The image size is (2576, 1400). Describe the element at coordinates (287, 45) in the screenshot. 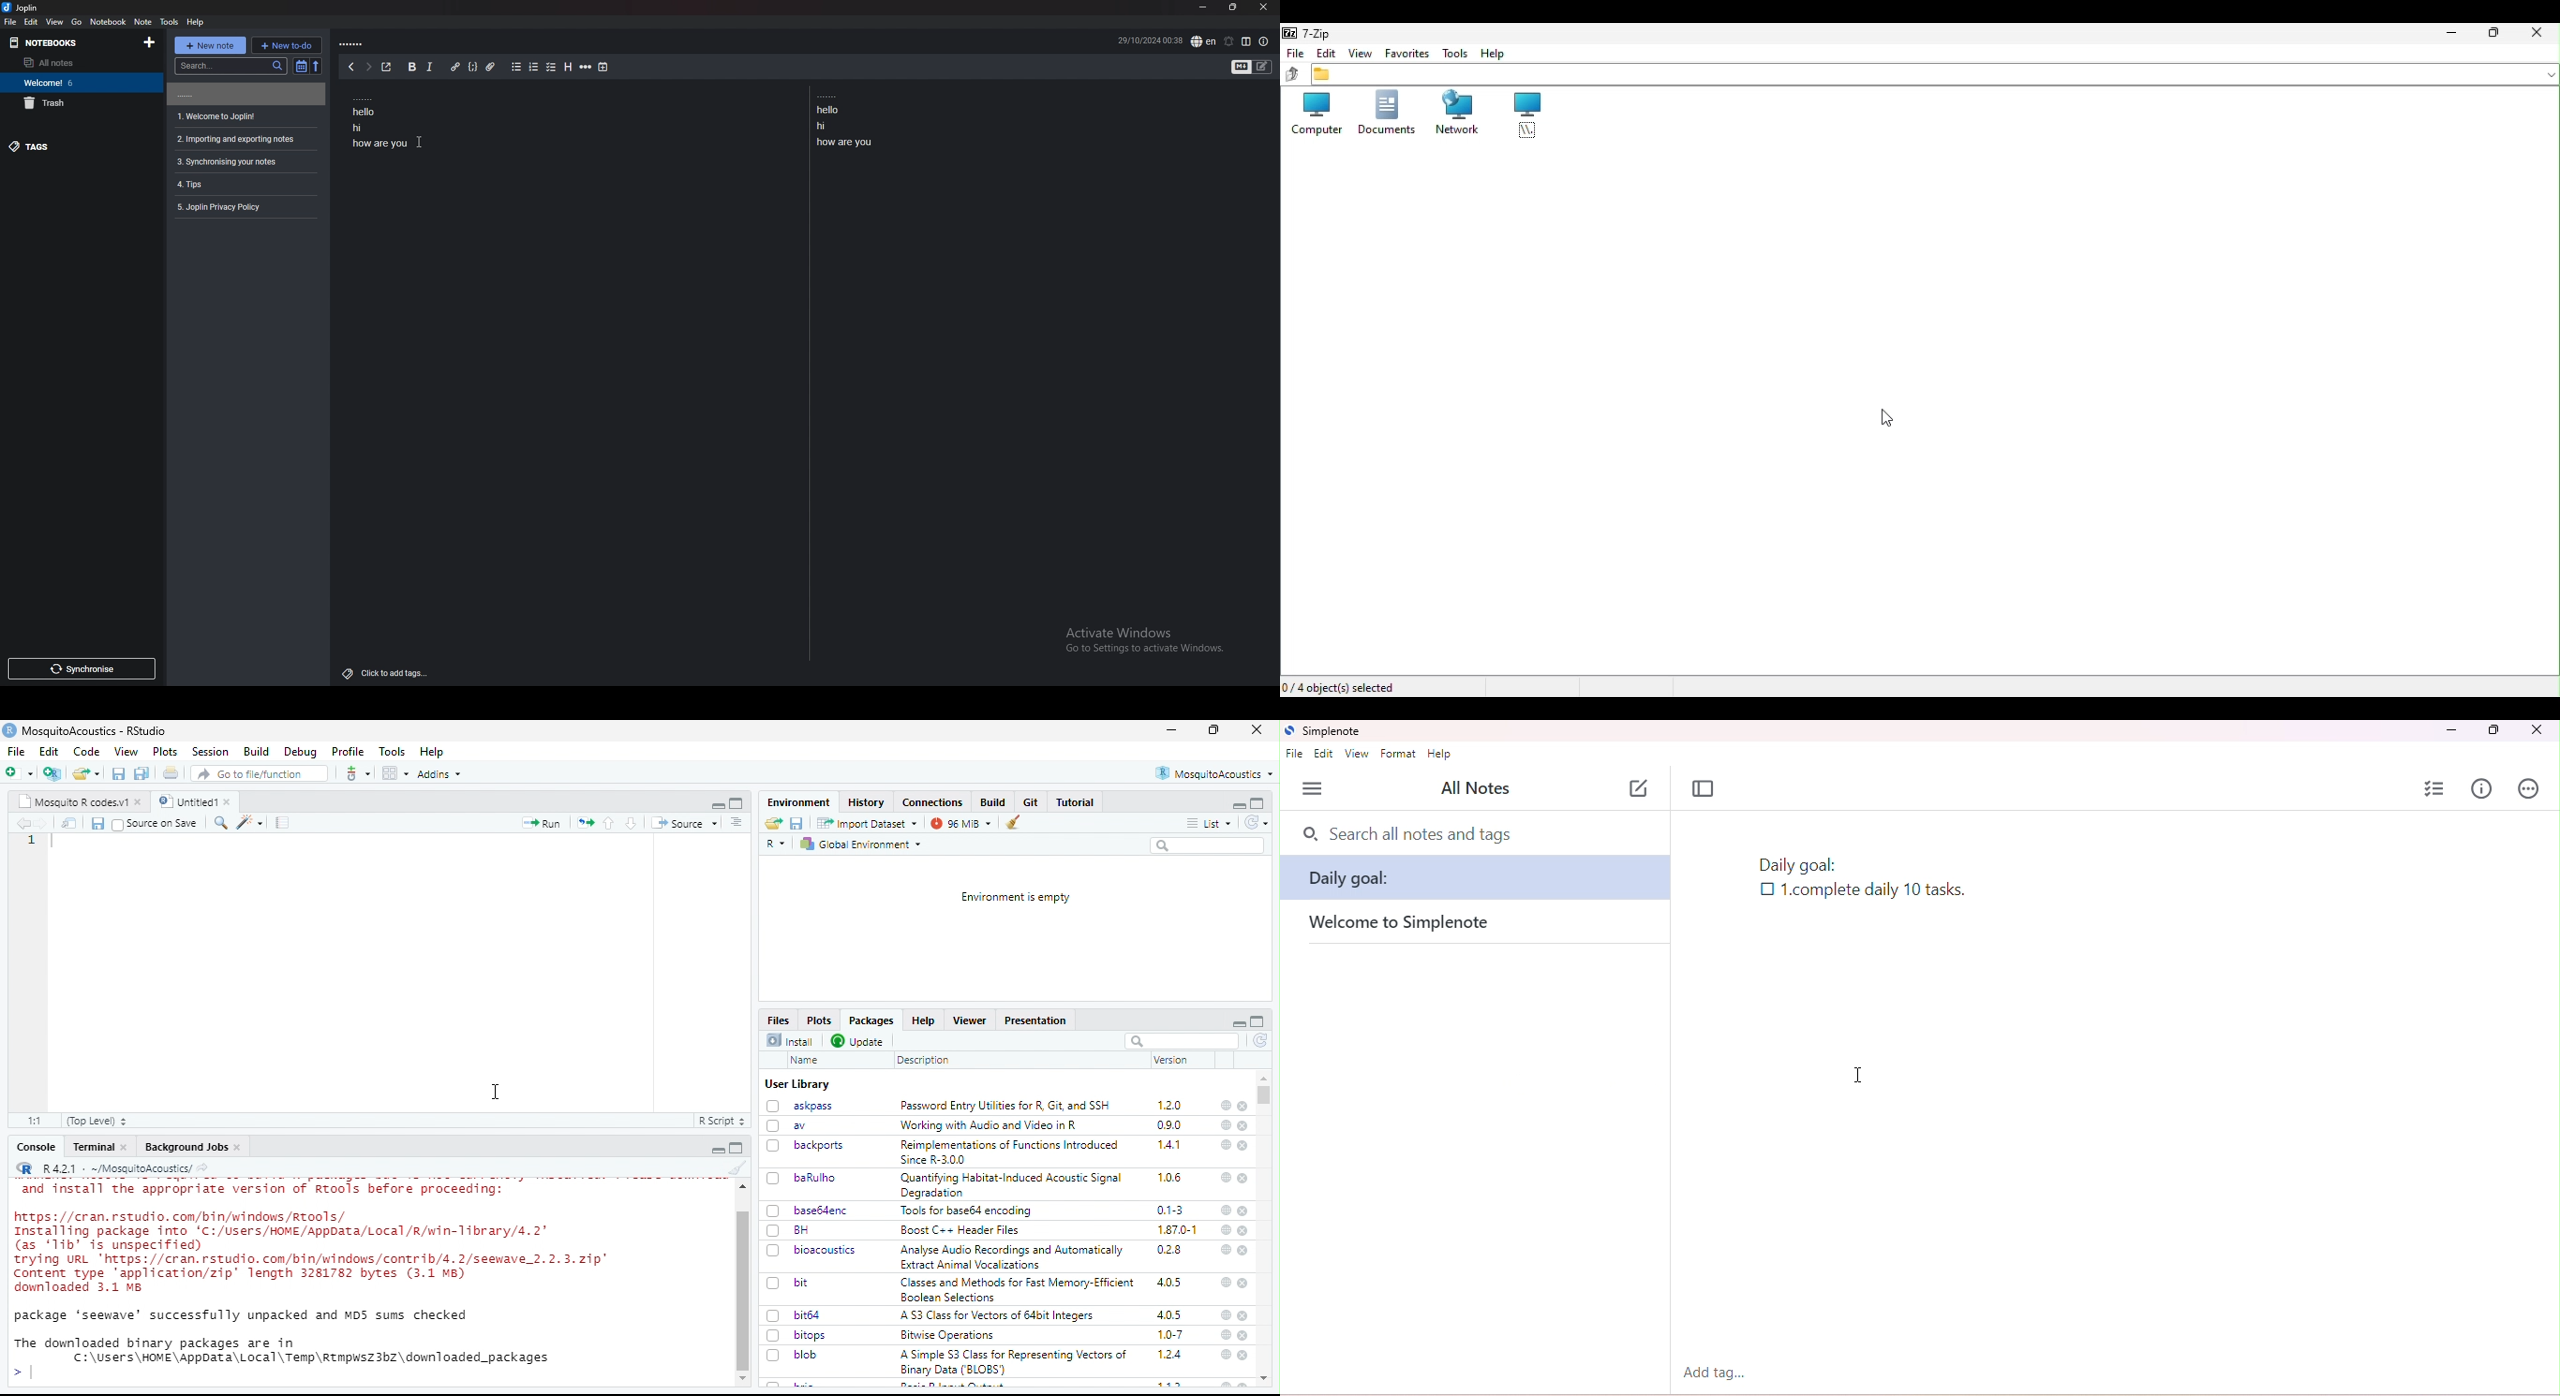

I see `new to do` at that location.